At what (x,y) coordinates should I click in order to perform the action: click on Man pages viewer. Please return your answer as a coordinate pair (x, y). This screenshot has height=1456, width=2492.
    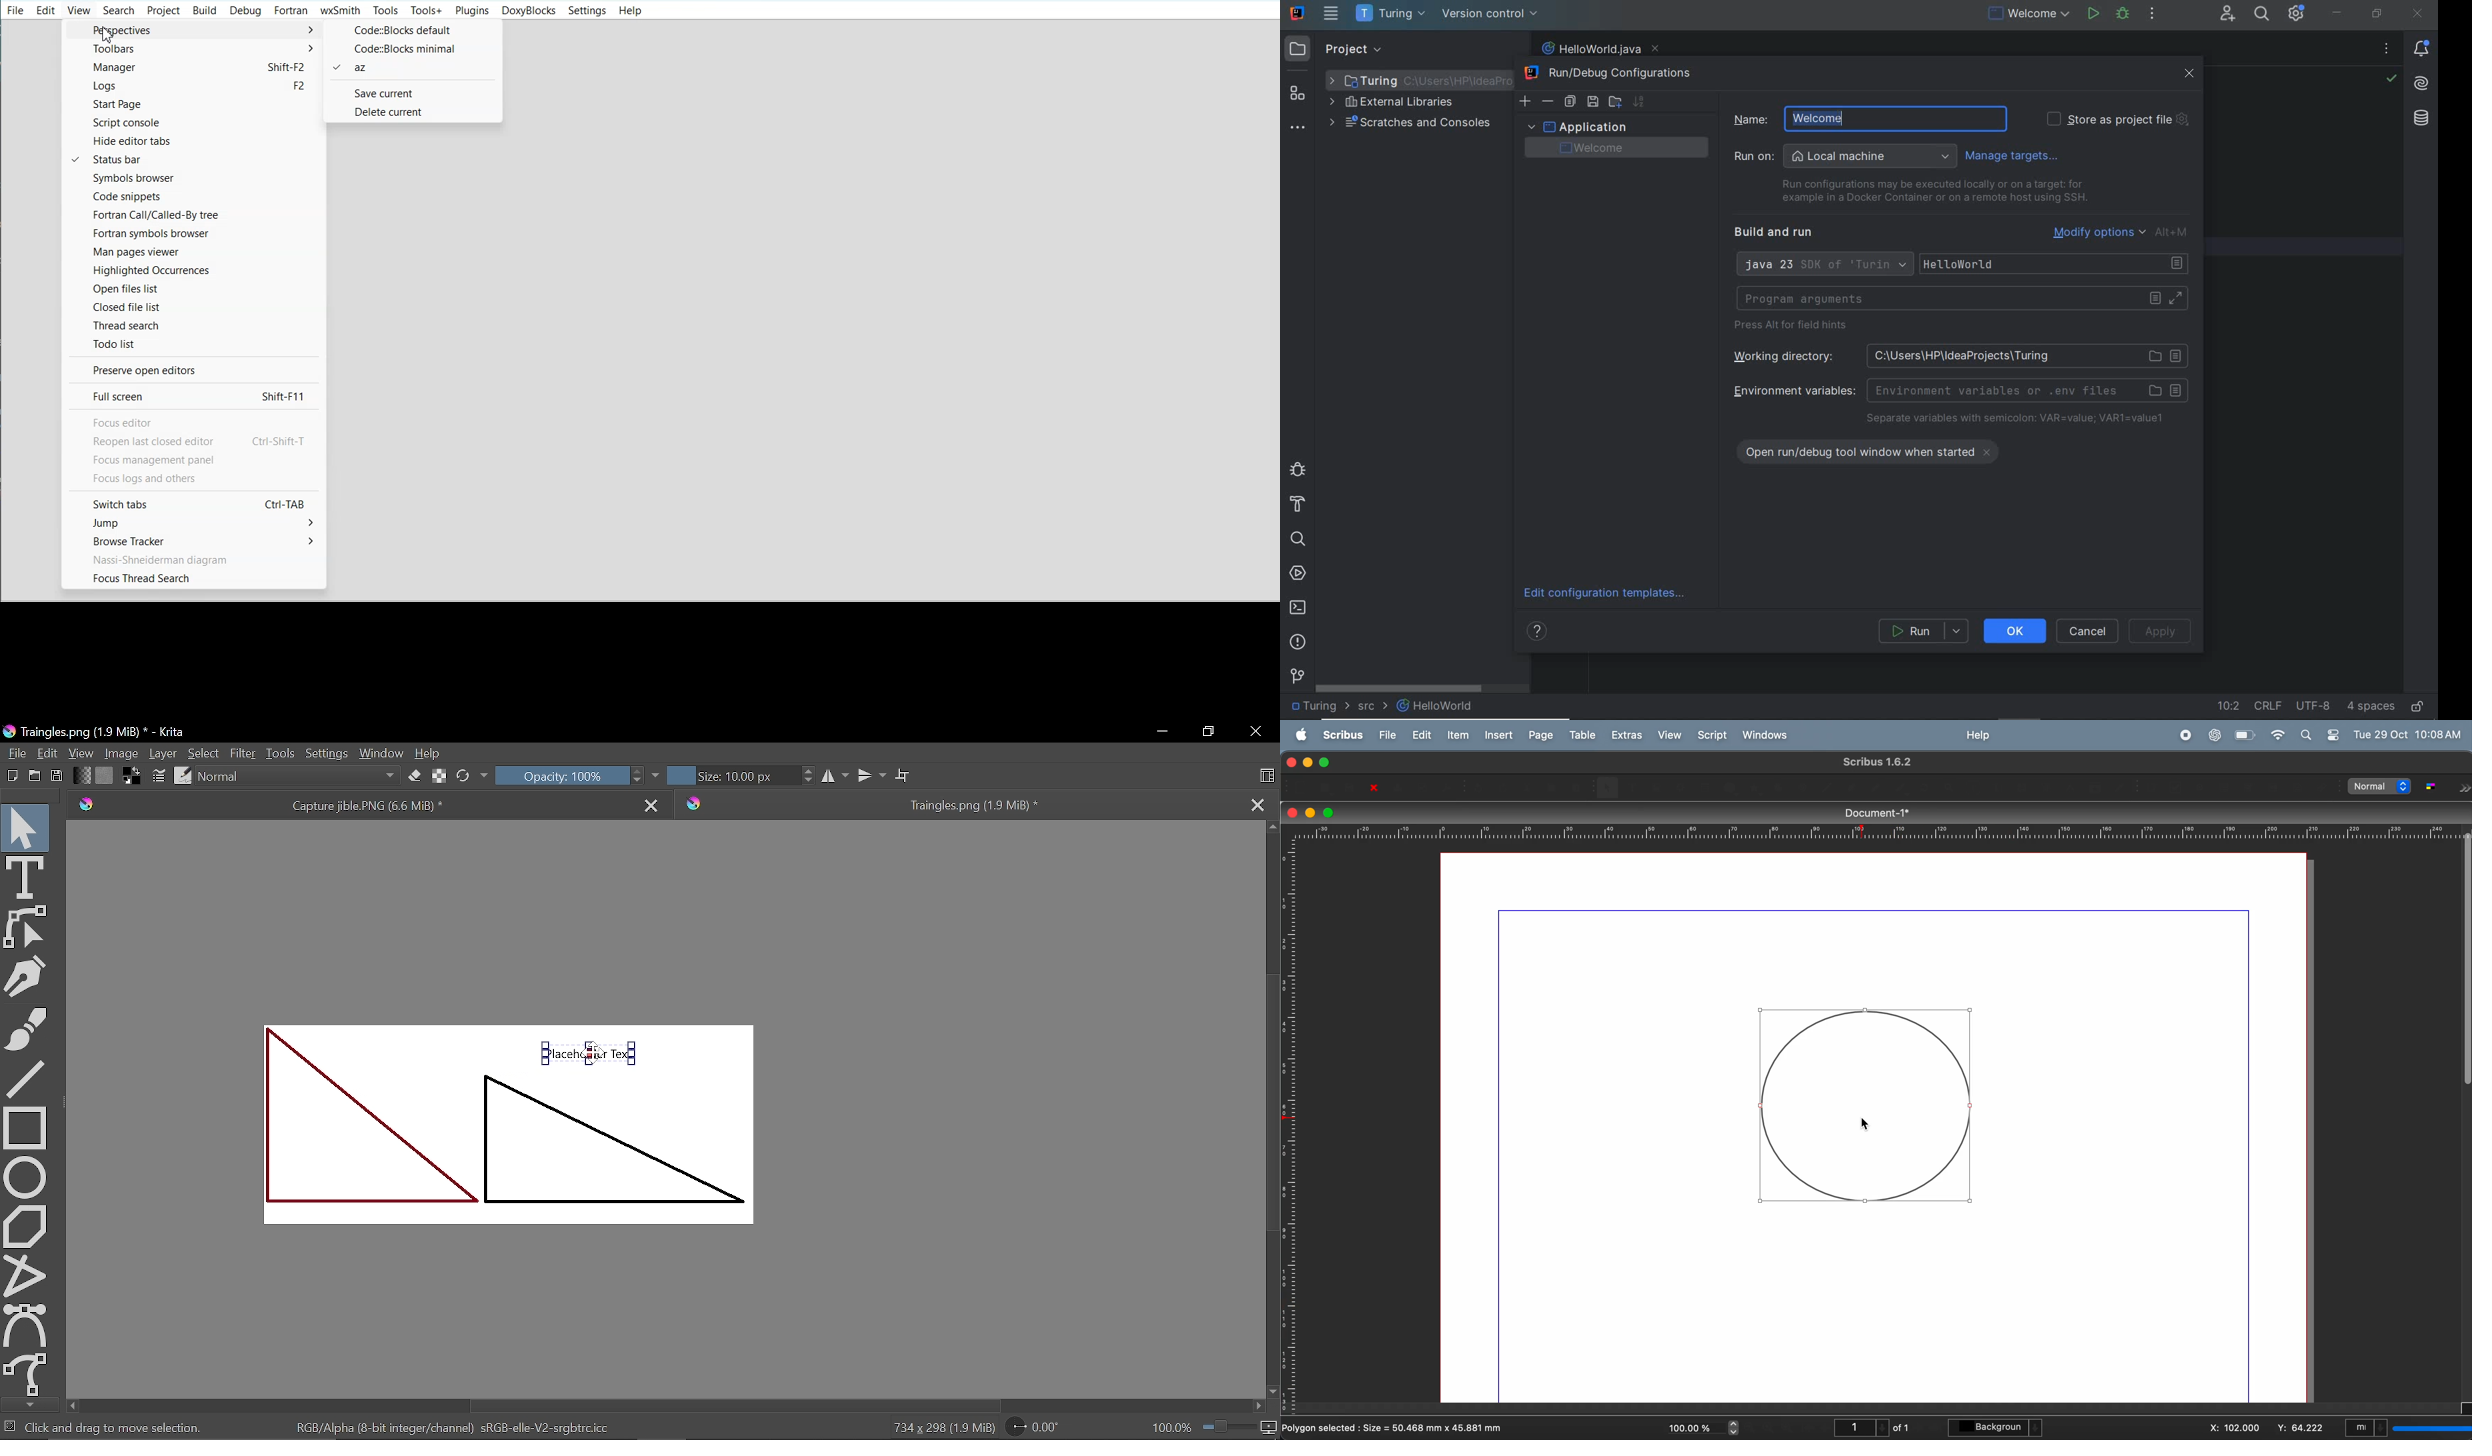
    Looking at the image, I should click on (192, 251).